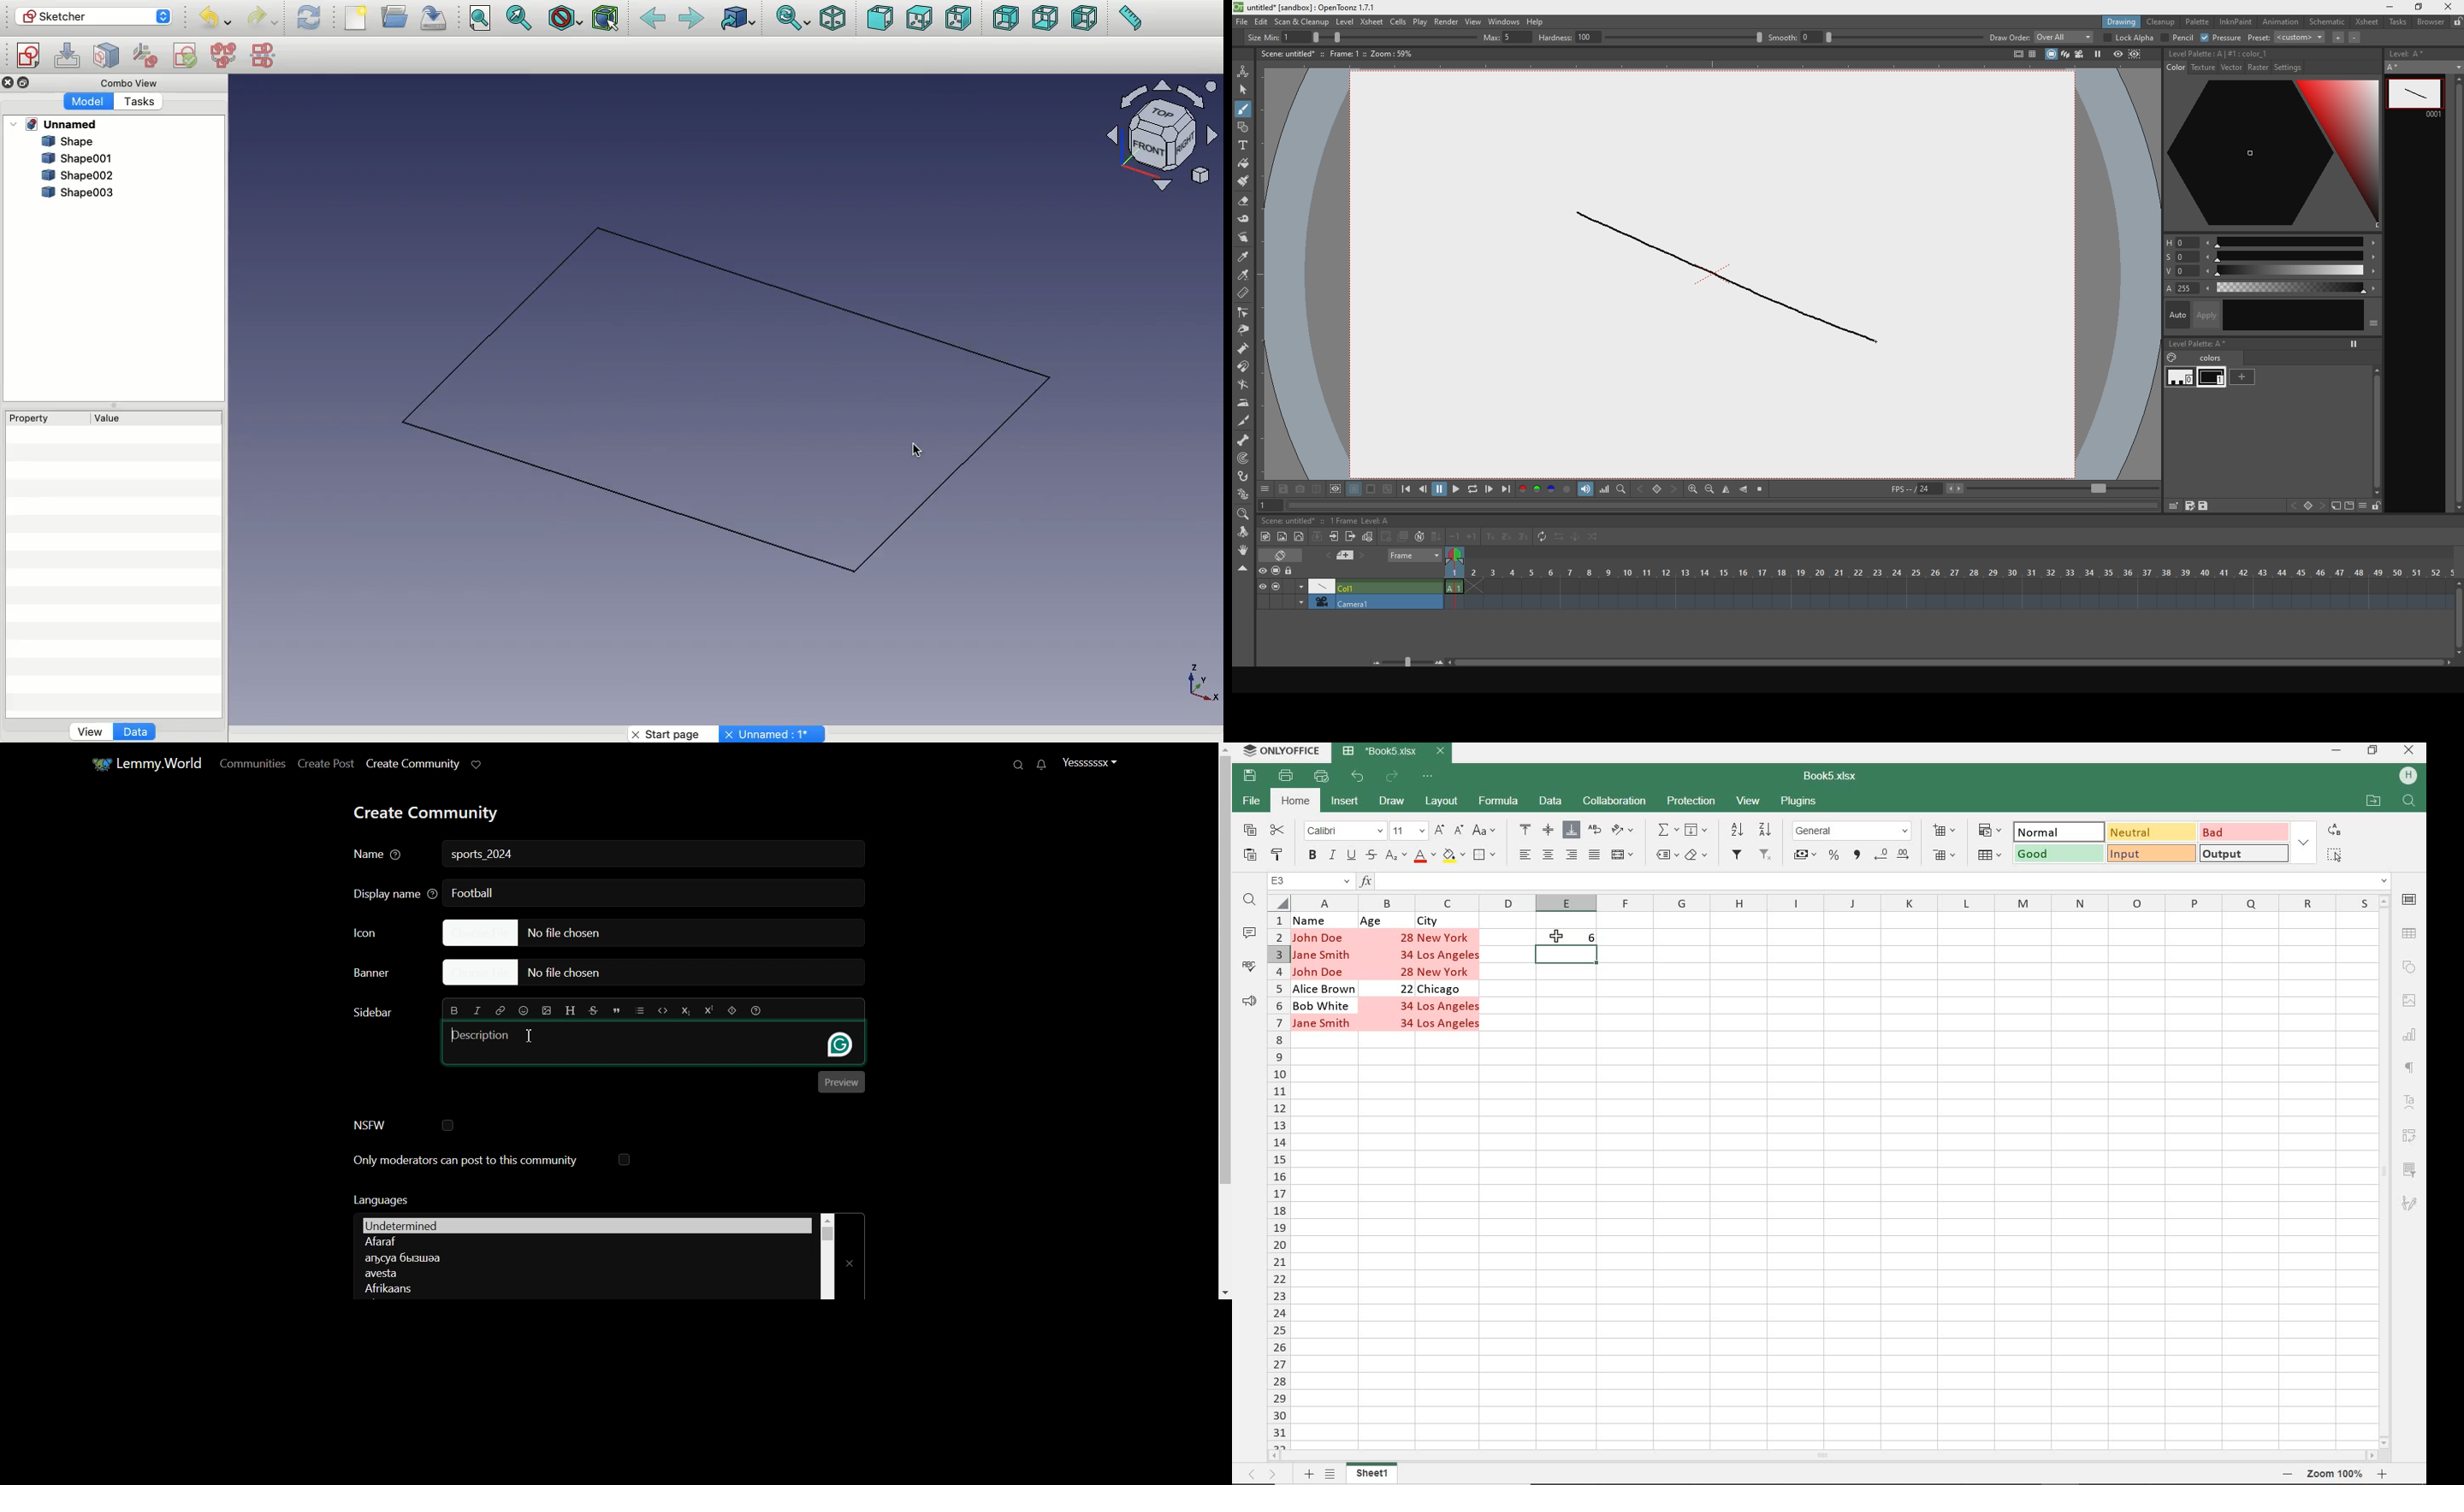 The width and height of the screenshot is (2464, 1512). What do you see at coordinates (1625, 856) in the screenshot?
I see `MERGE & CENTER` at bounding box center [1625, 856].